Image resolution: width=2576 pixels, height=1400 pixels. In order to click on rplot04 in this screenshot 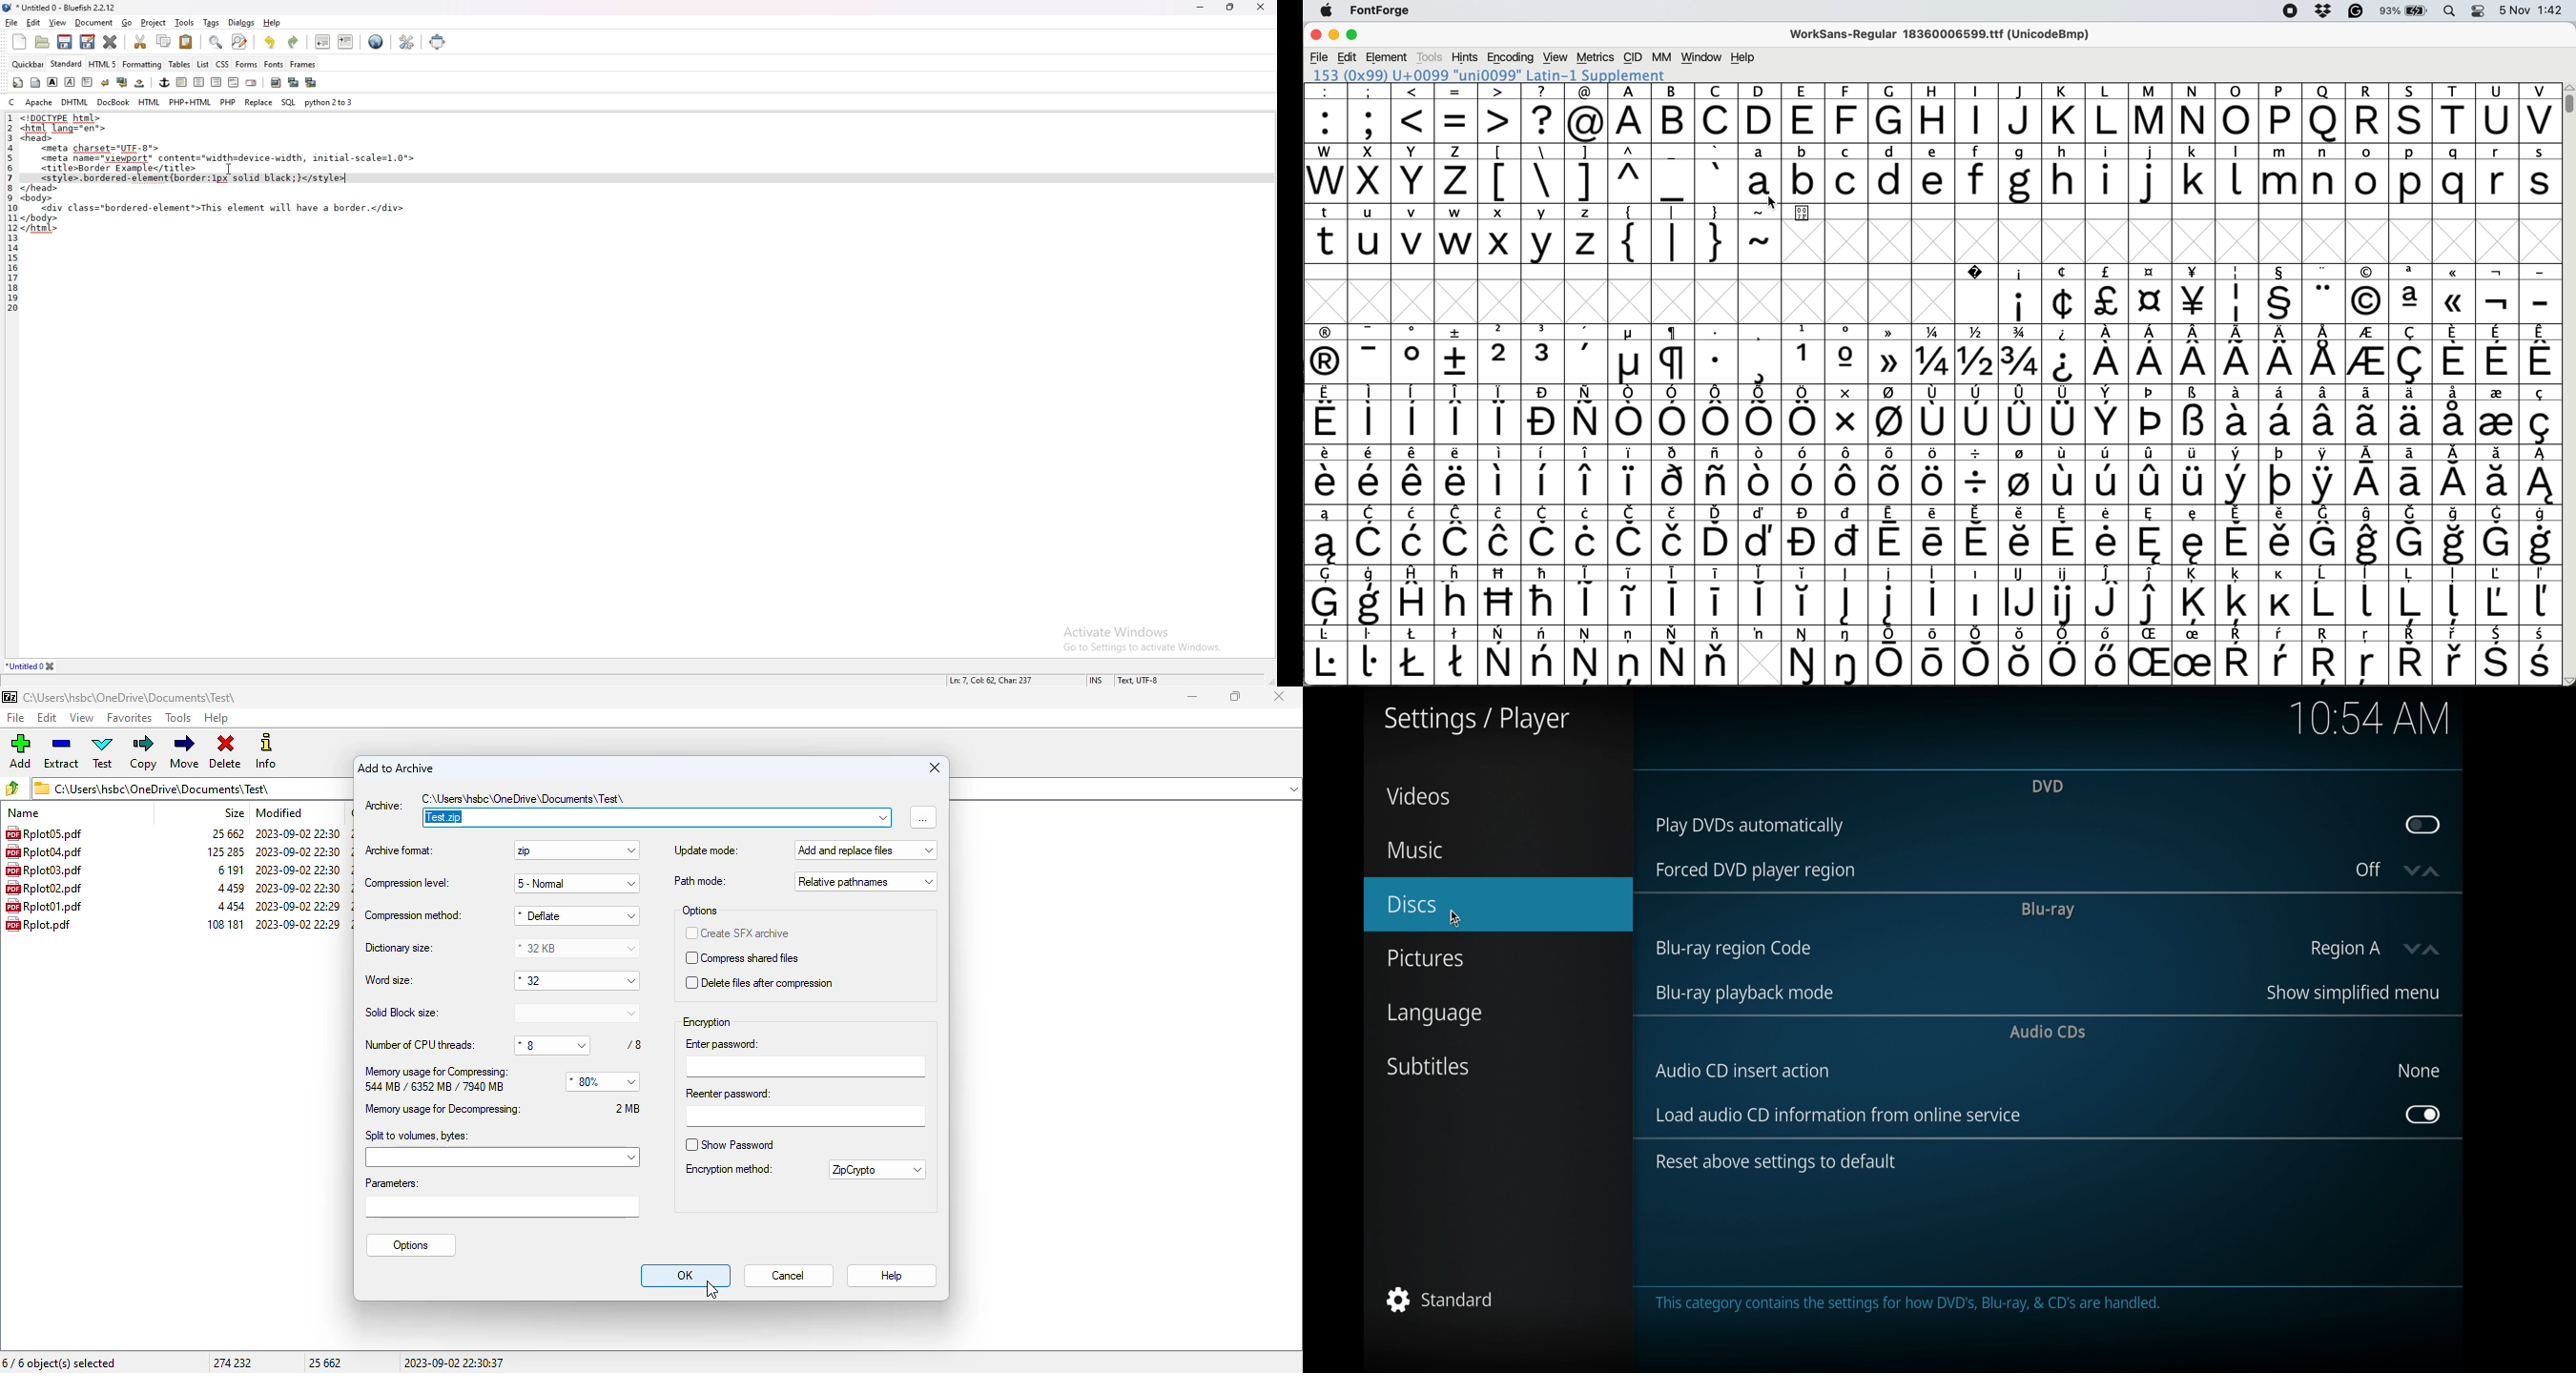, I will do `click(43, 851)`.